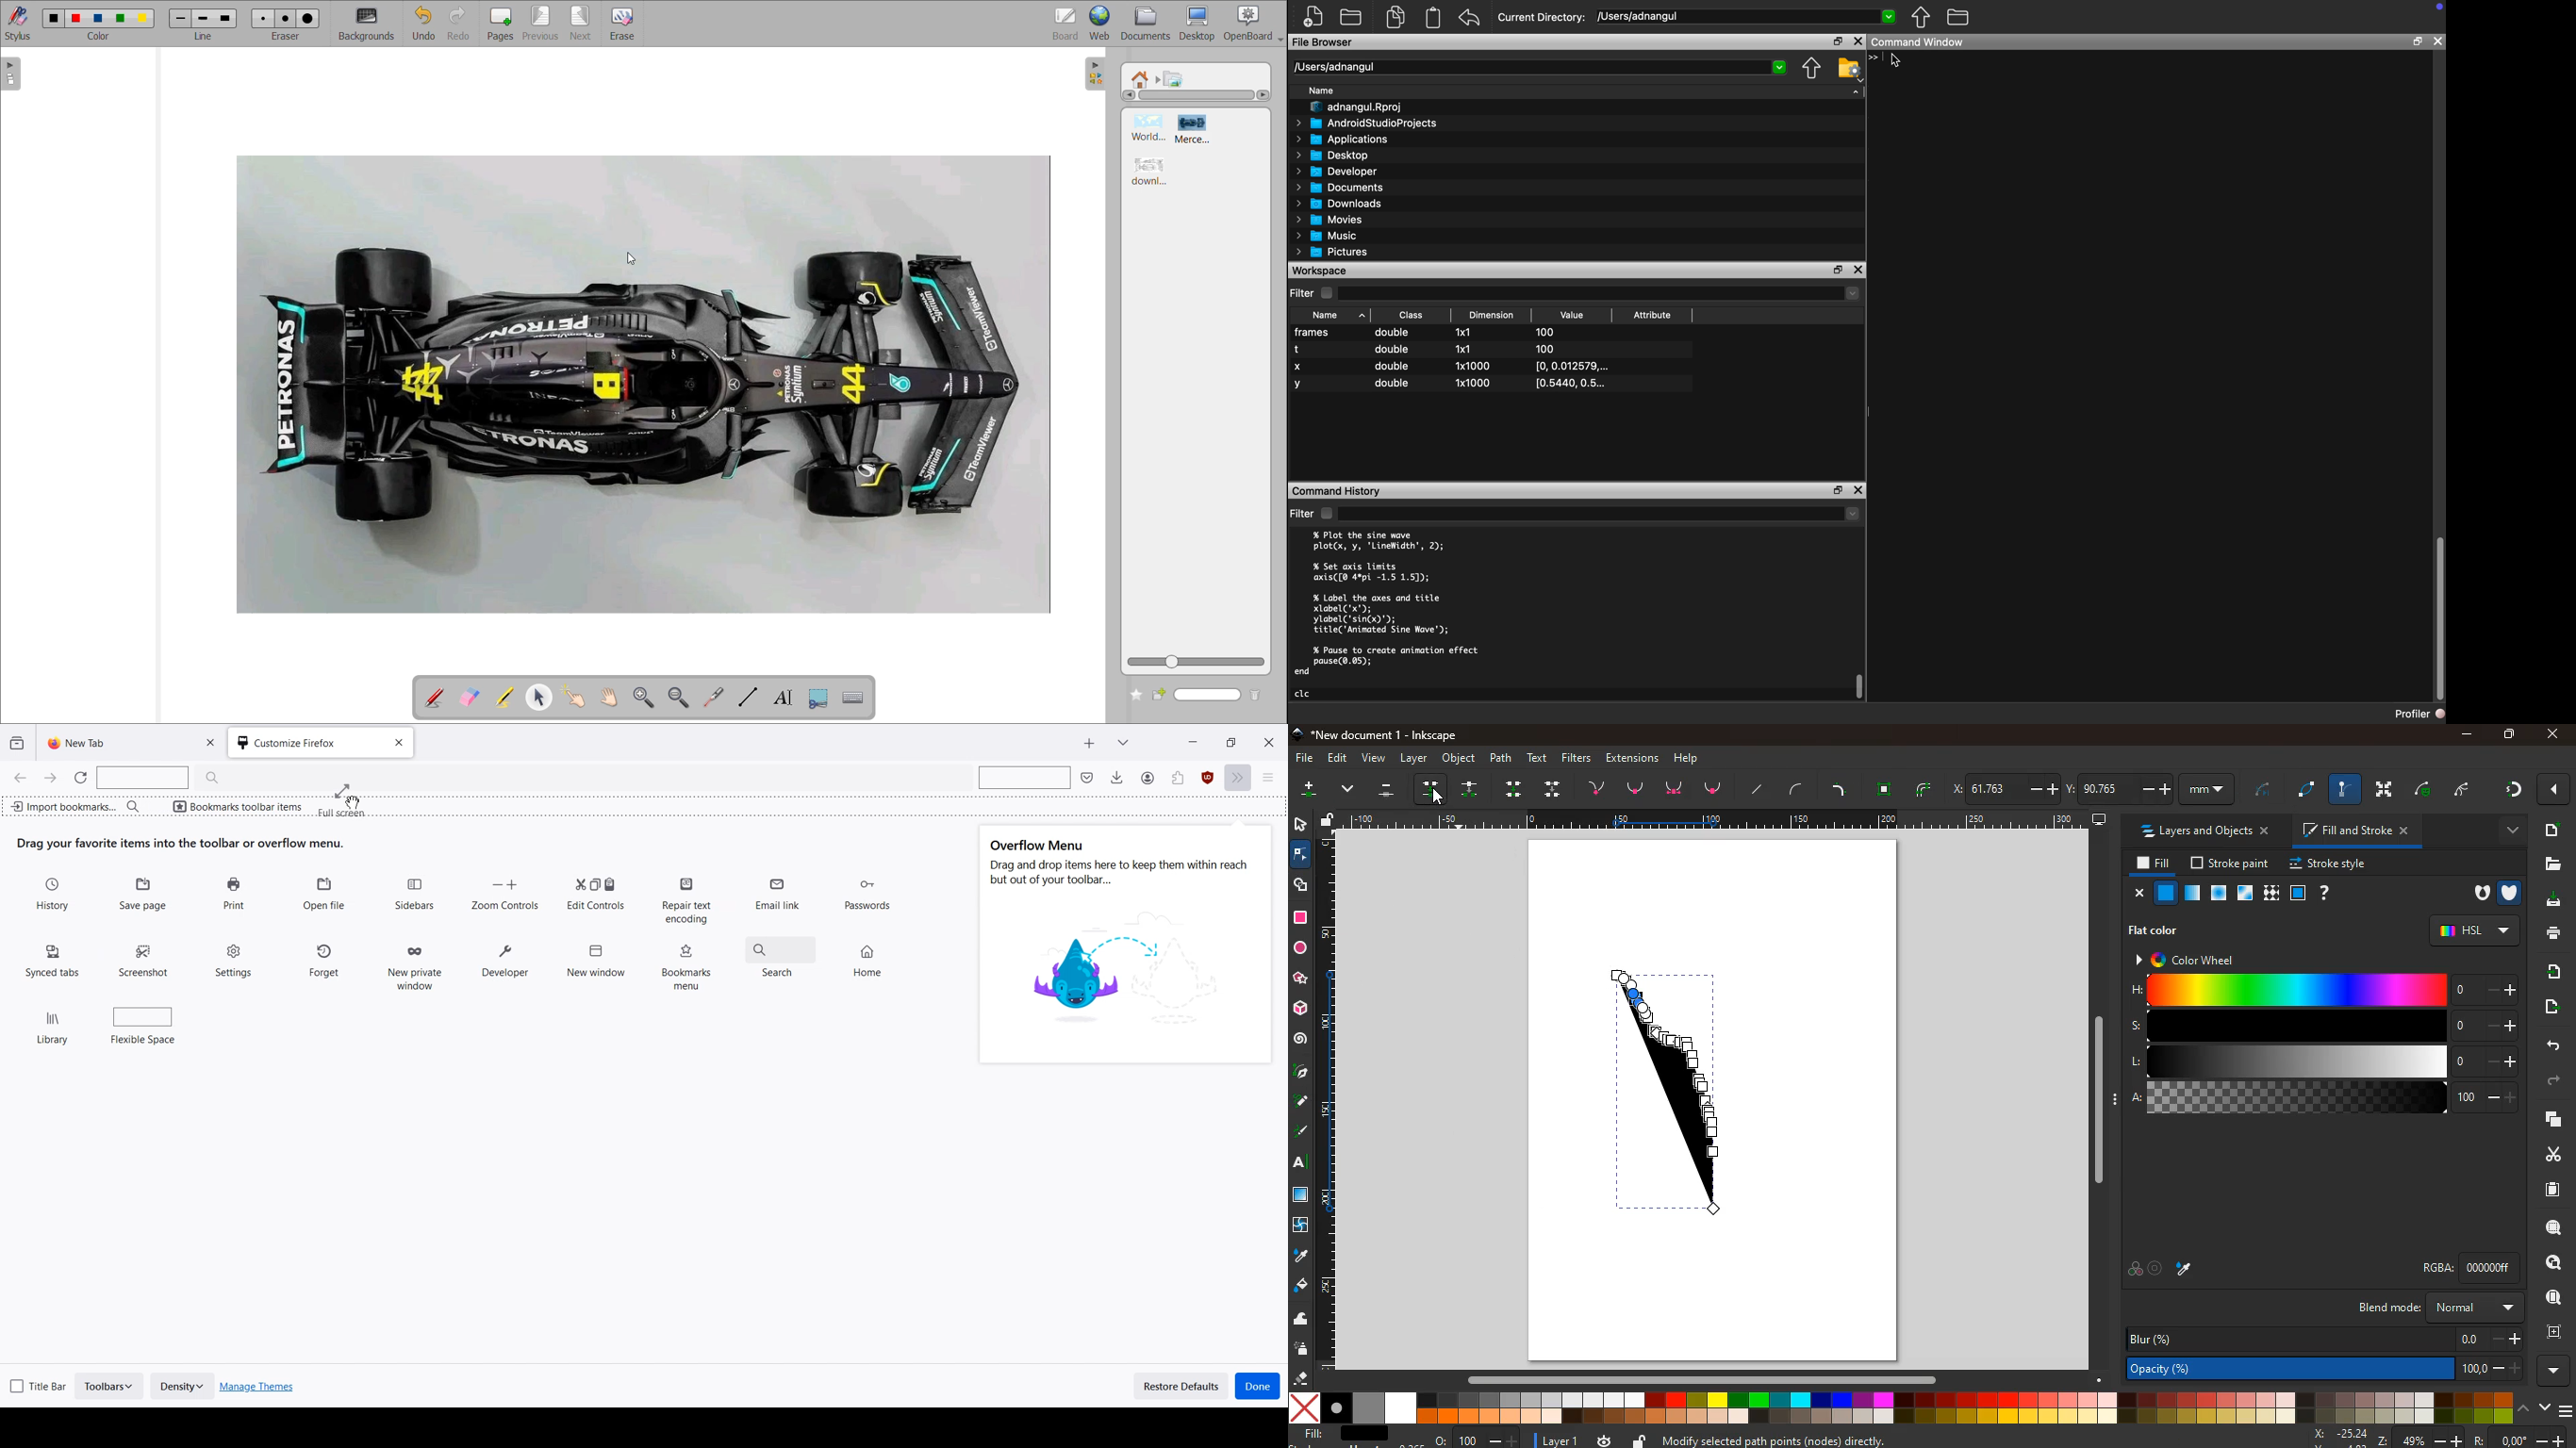 The image size is (2576, 1456). Describe the element at coordinates (2100, 818) in the screenshot. I see `screen` at that location.